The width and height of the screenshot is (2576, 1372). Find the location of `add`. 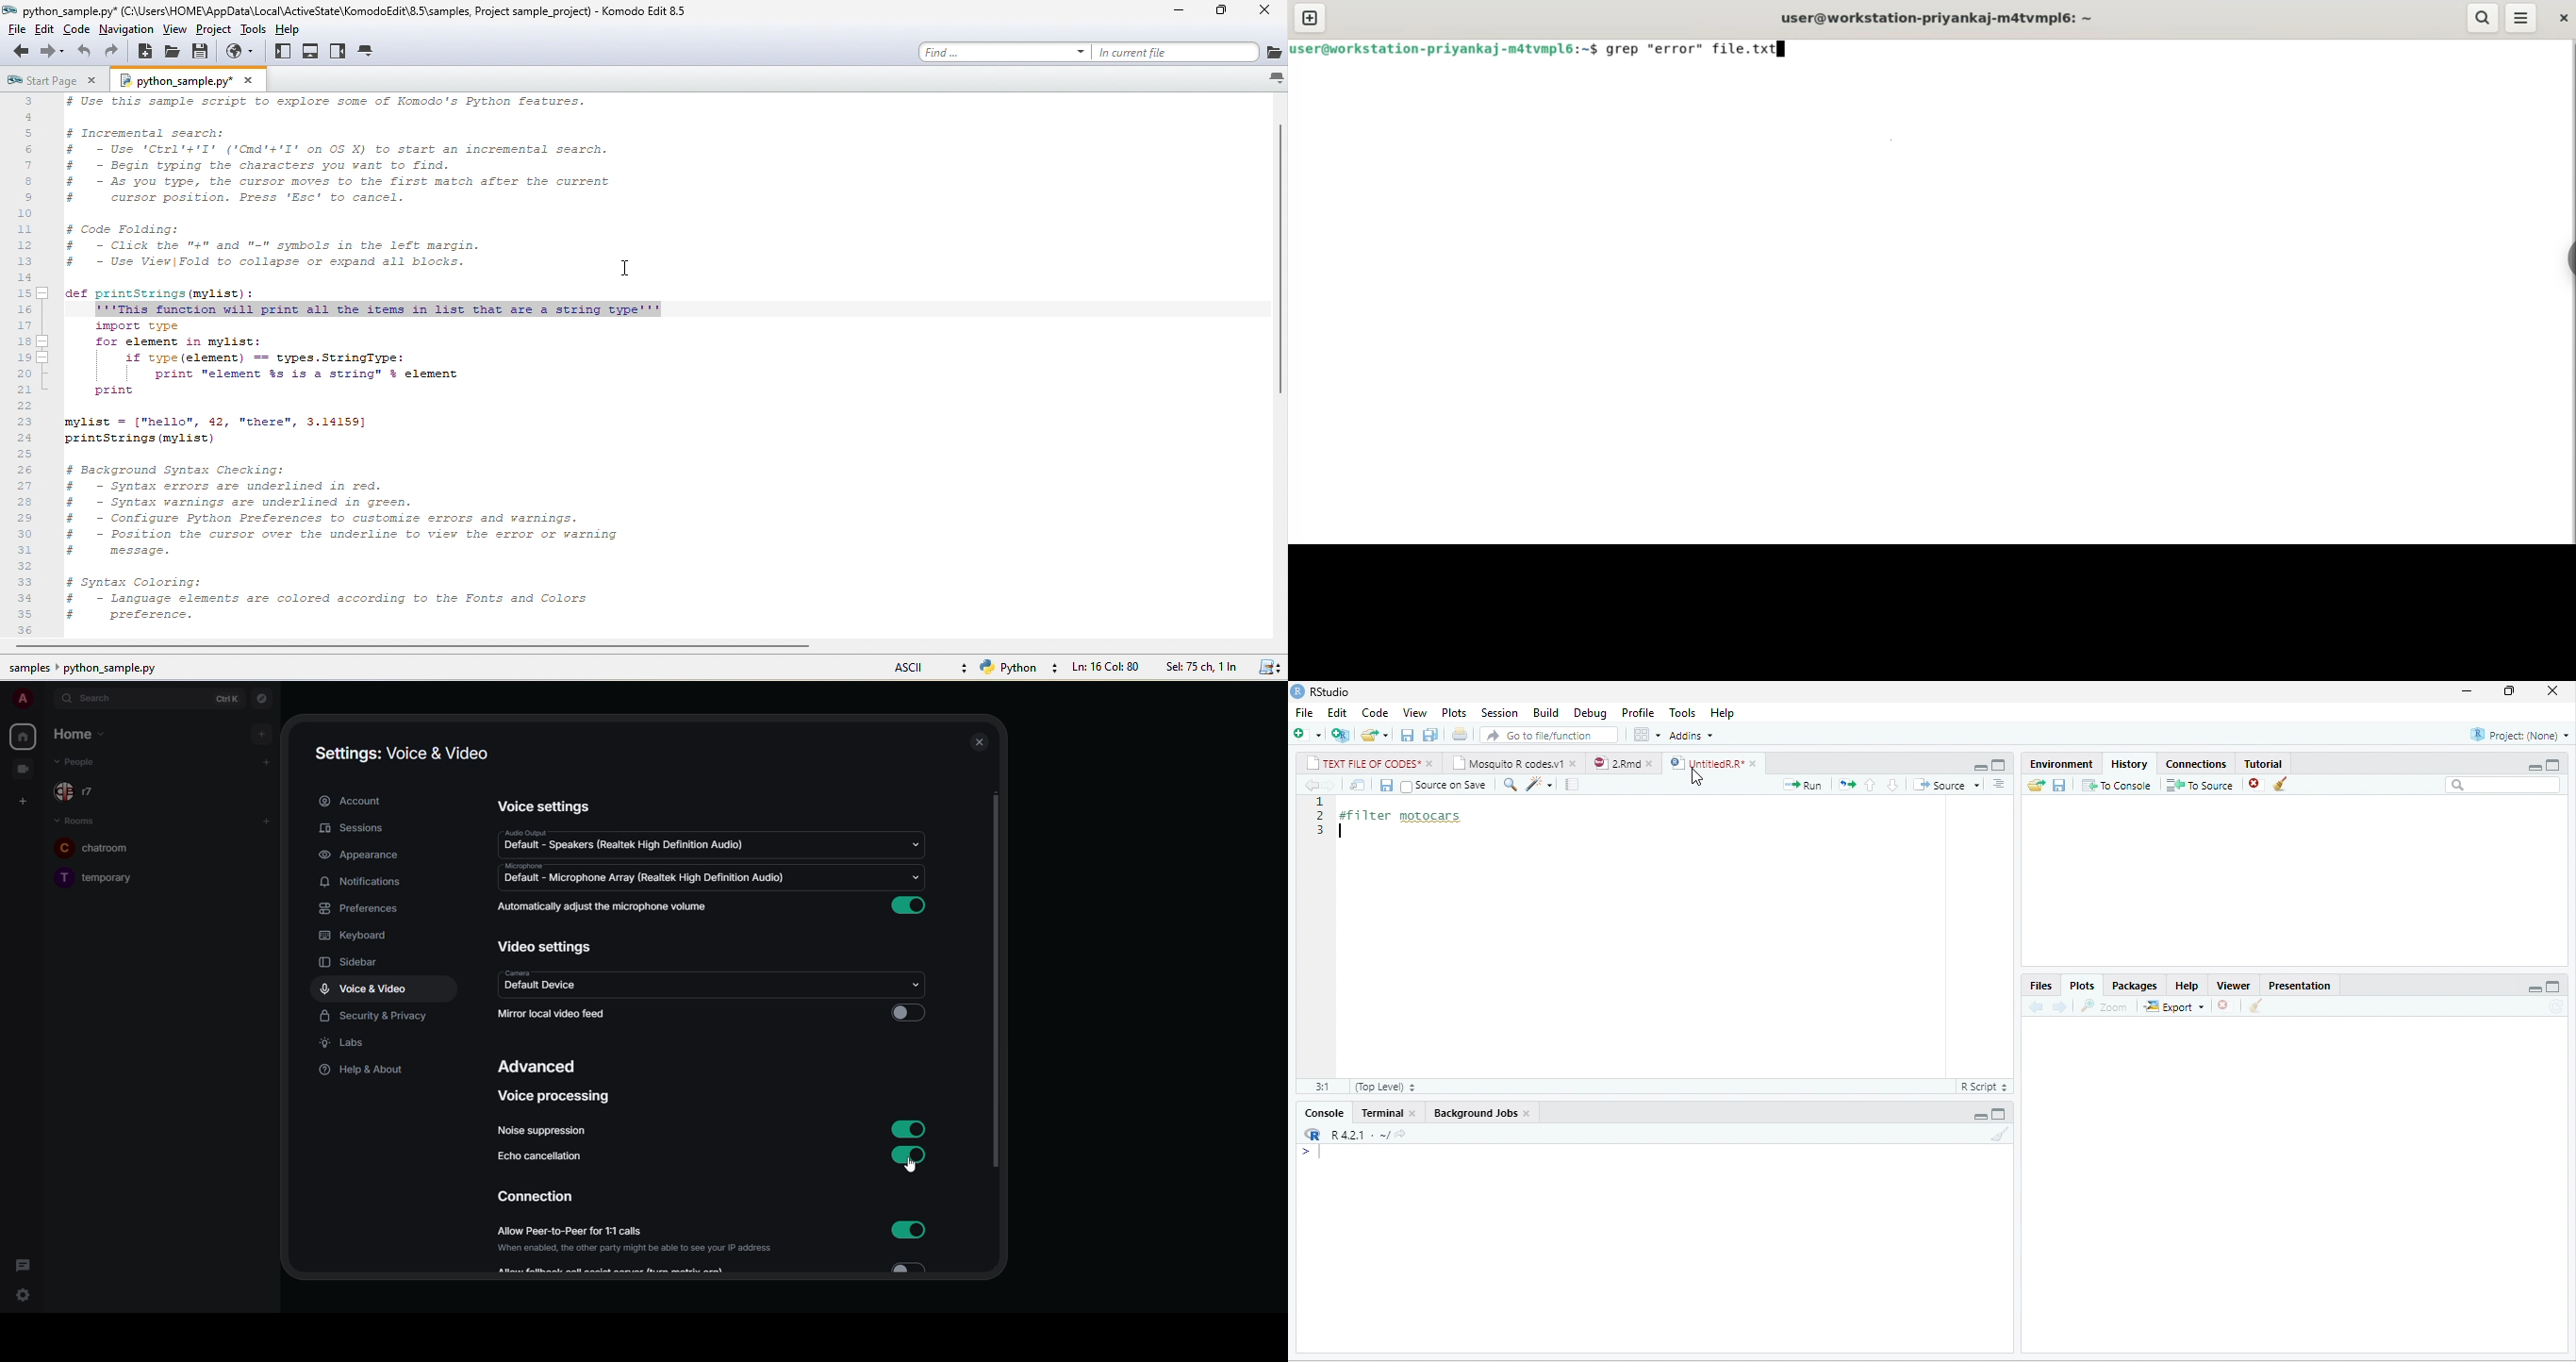

add is located at coordinates (268, 823).